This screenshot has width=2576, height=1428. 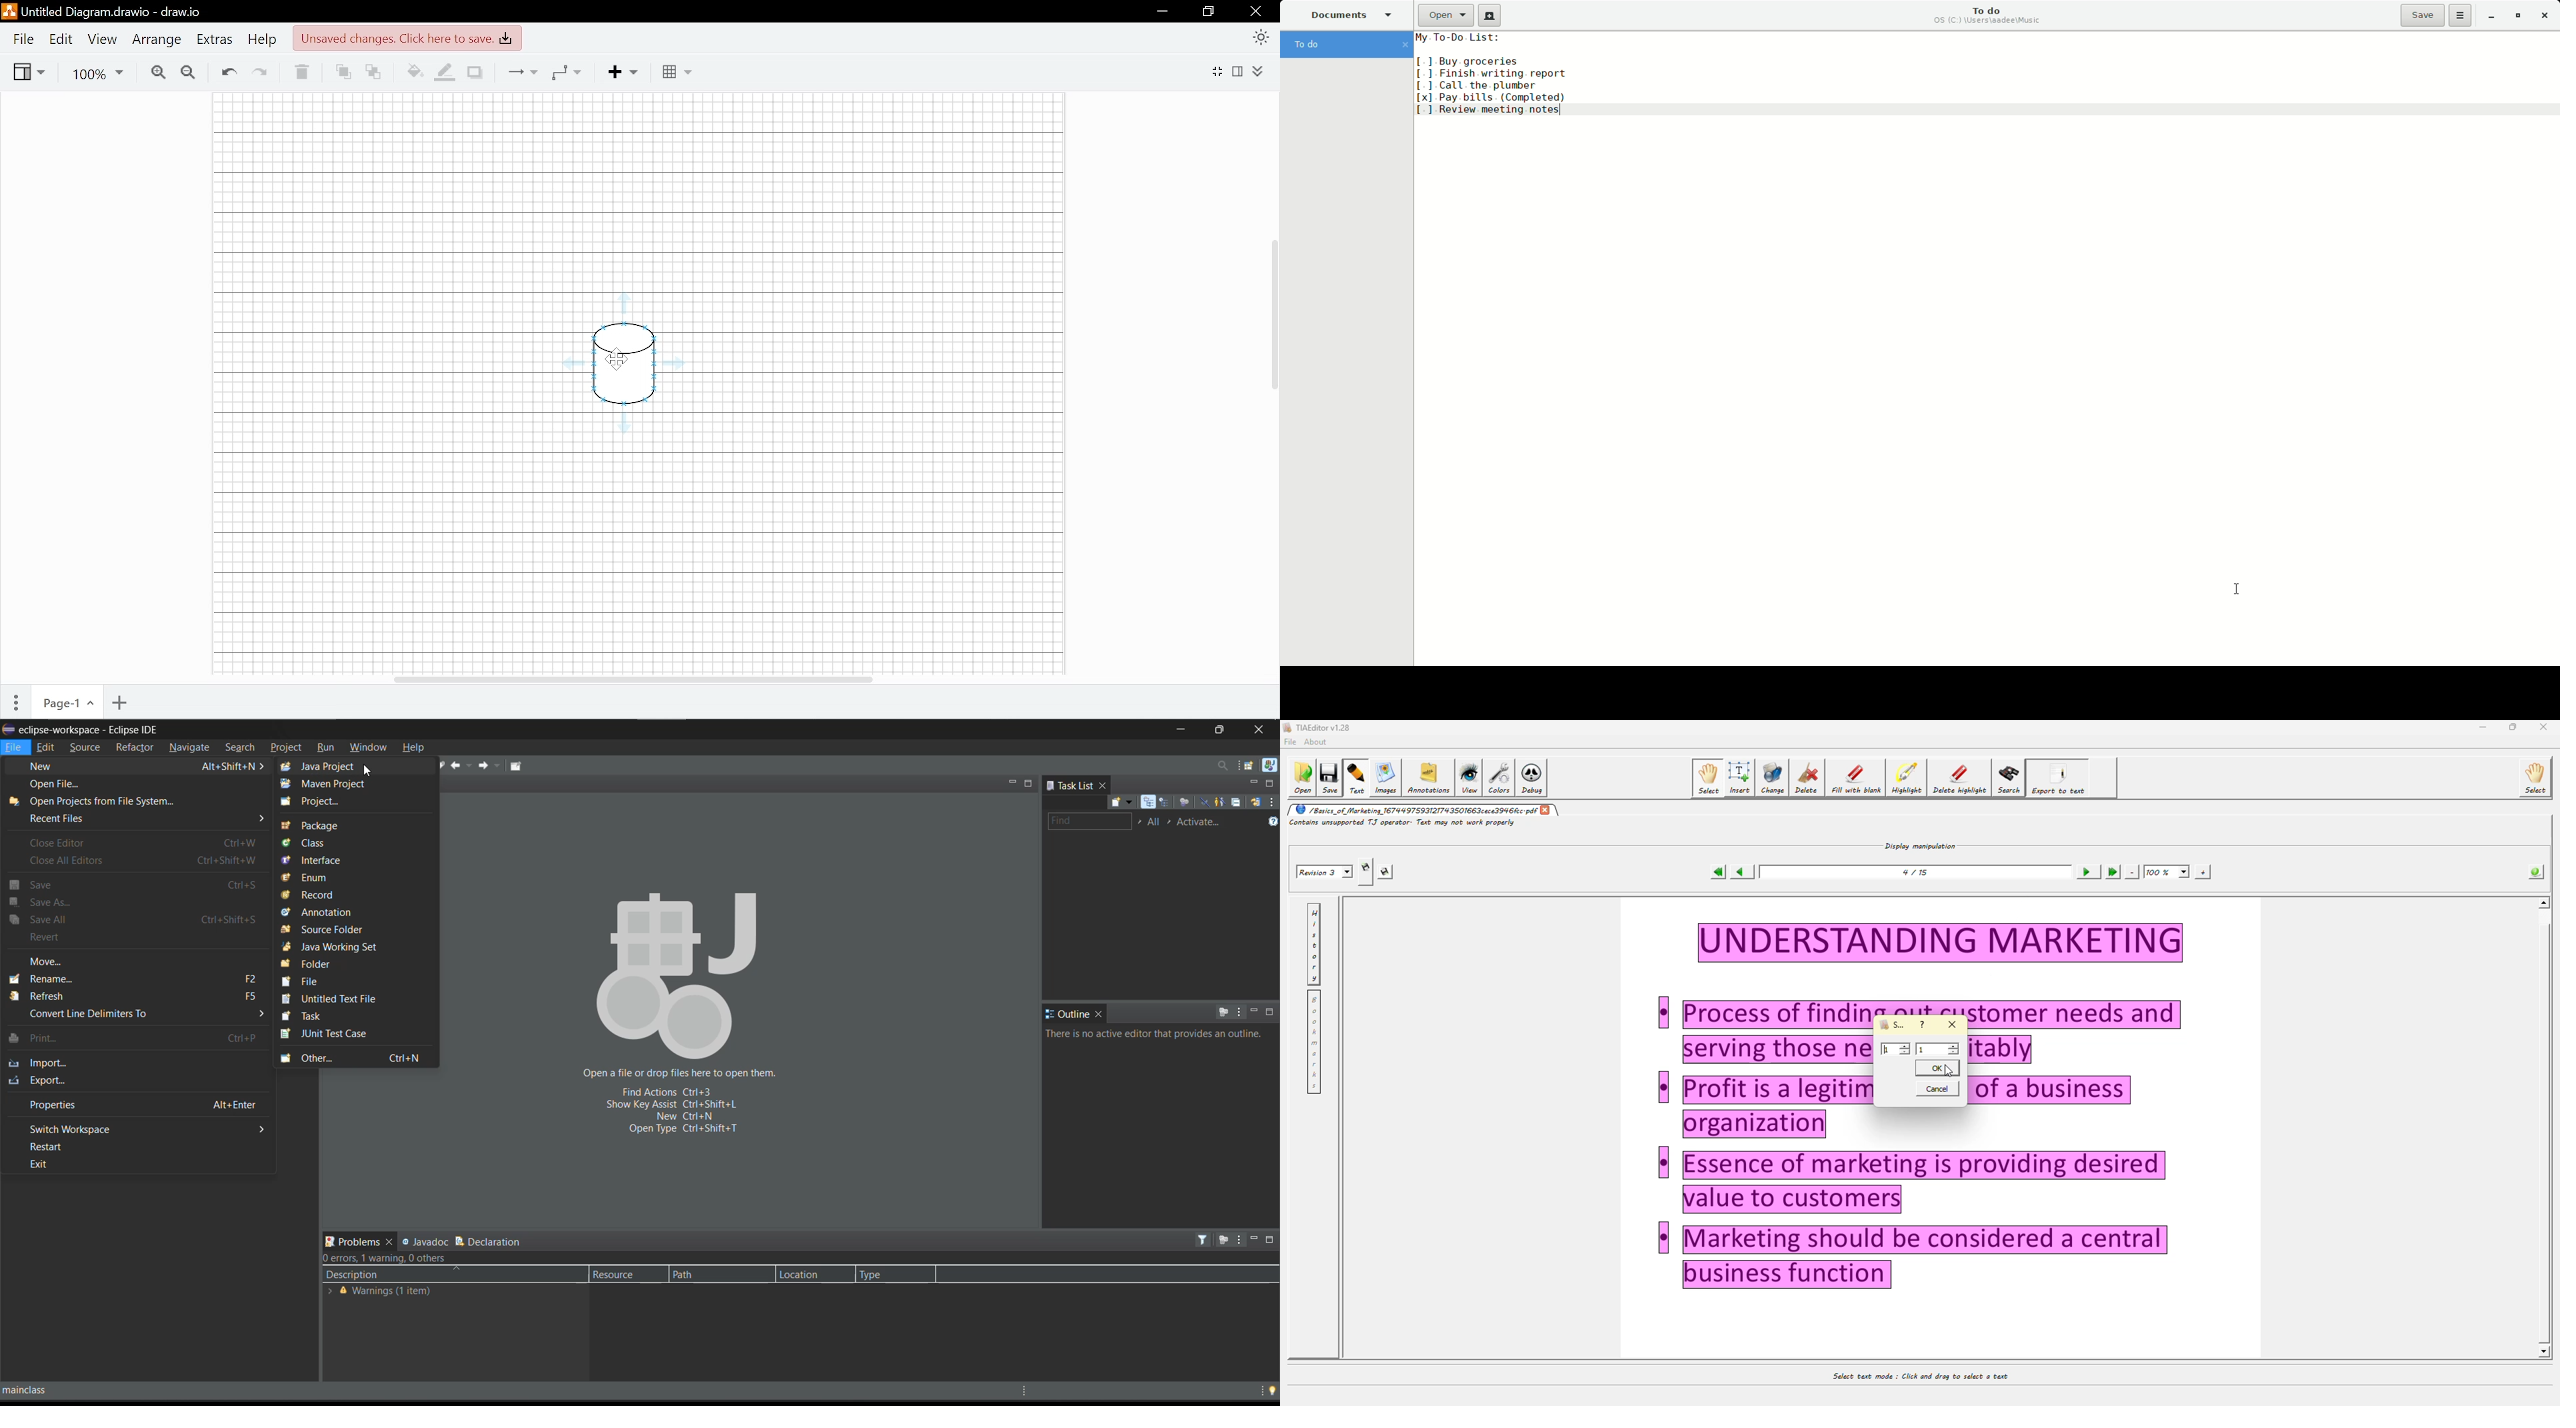 I want to click on ?, so click(x=1924, y=1025).